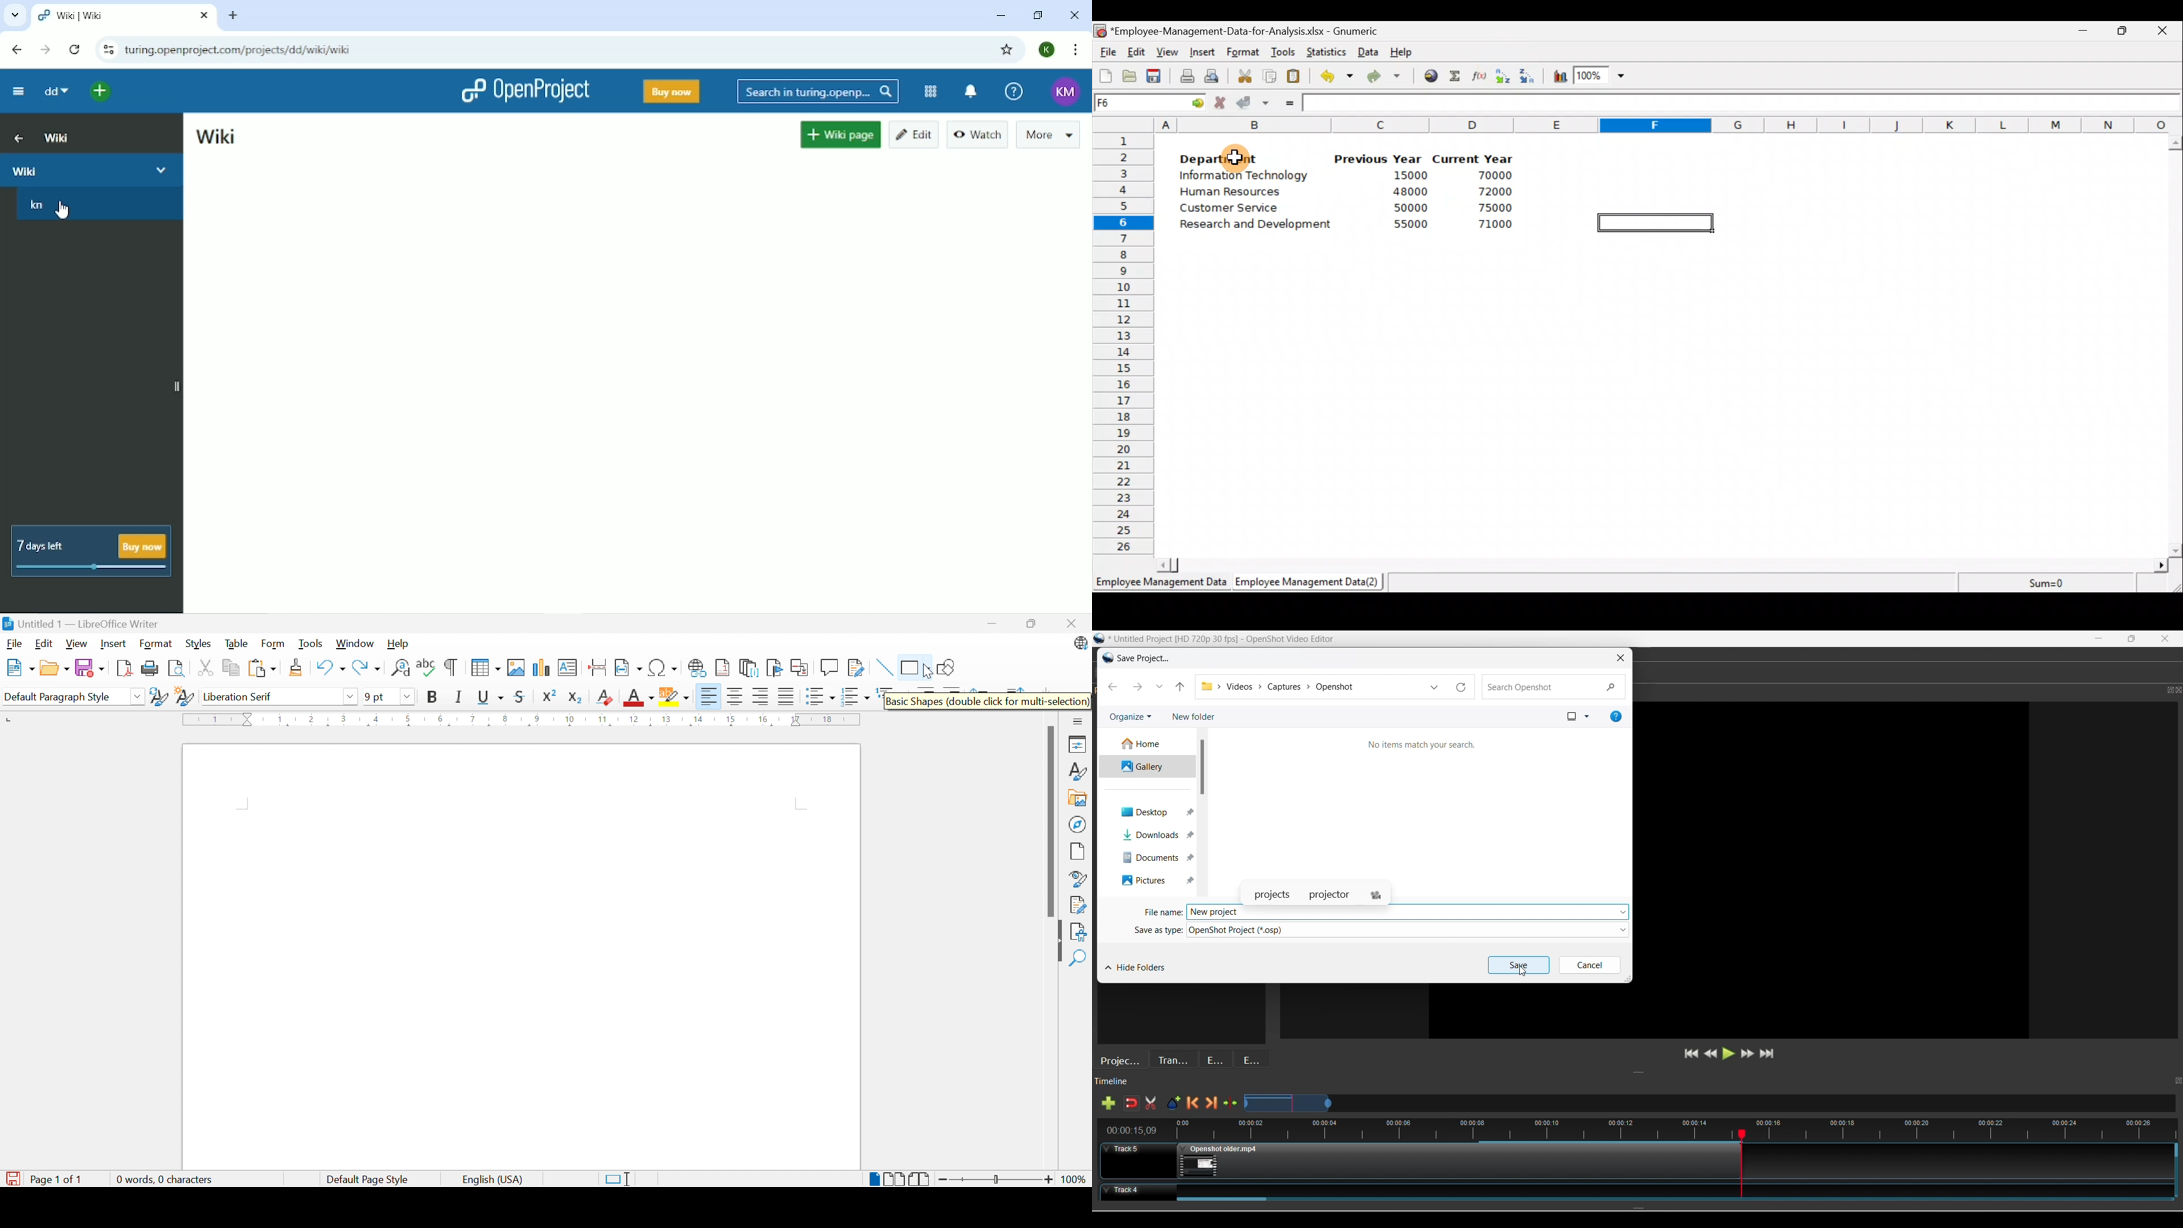 Image resolution: width=2184 pixels, height=1232 pixels. I want to click on Toggle formatting marks, so click(451, 667).